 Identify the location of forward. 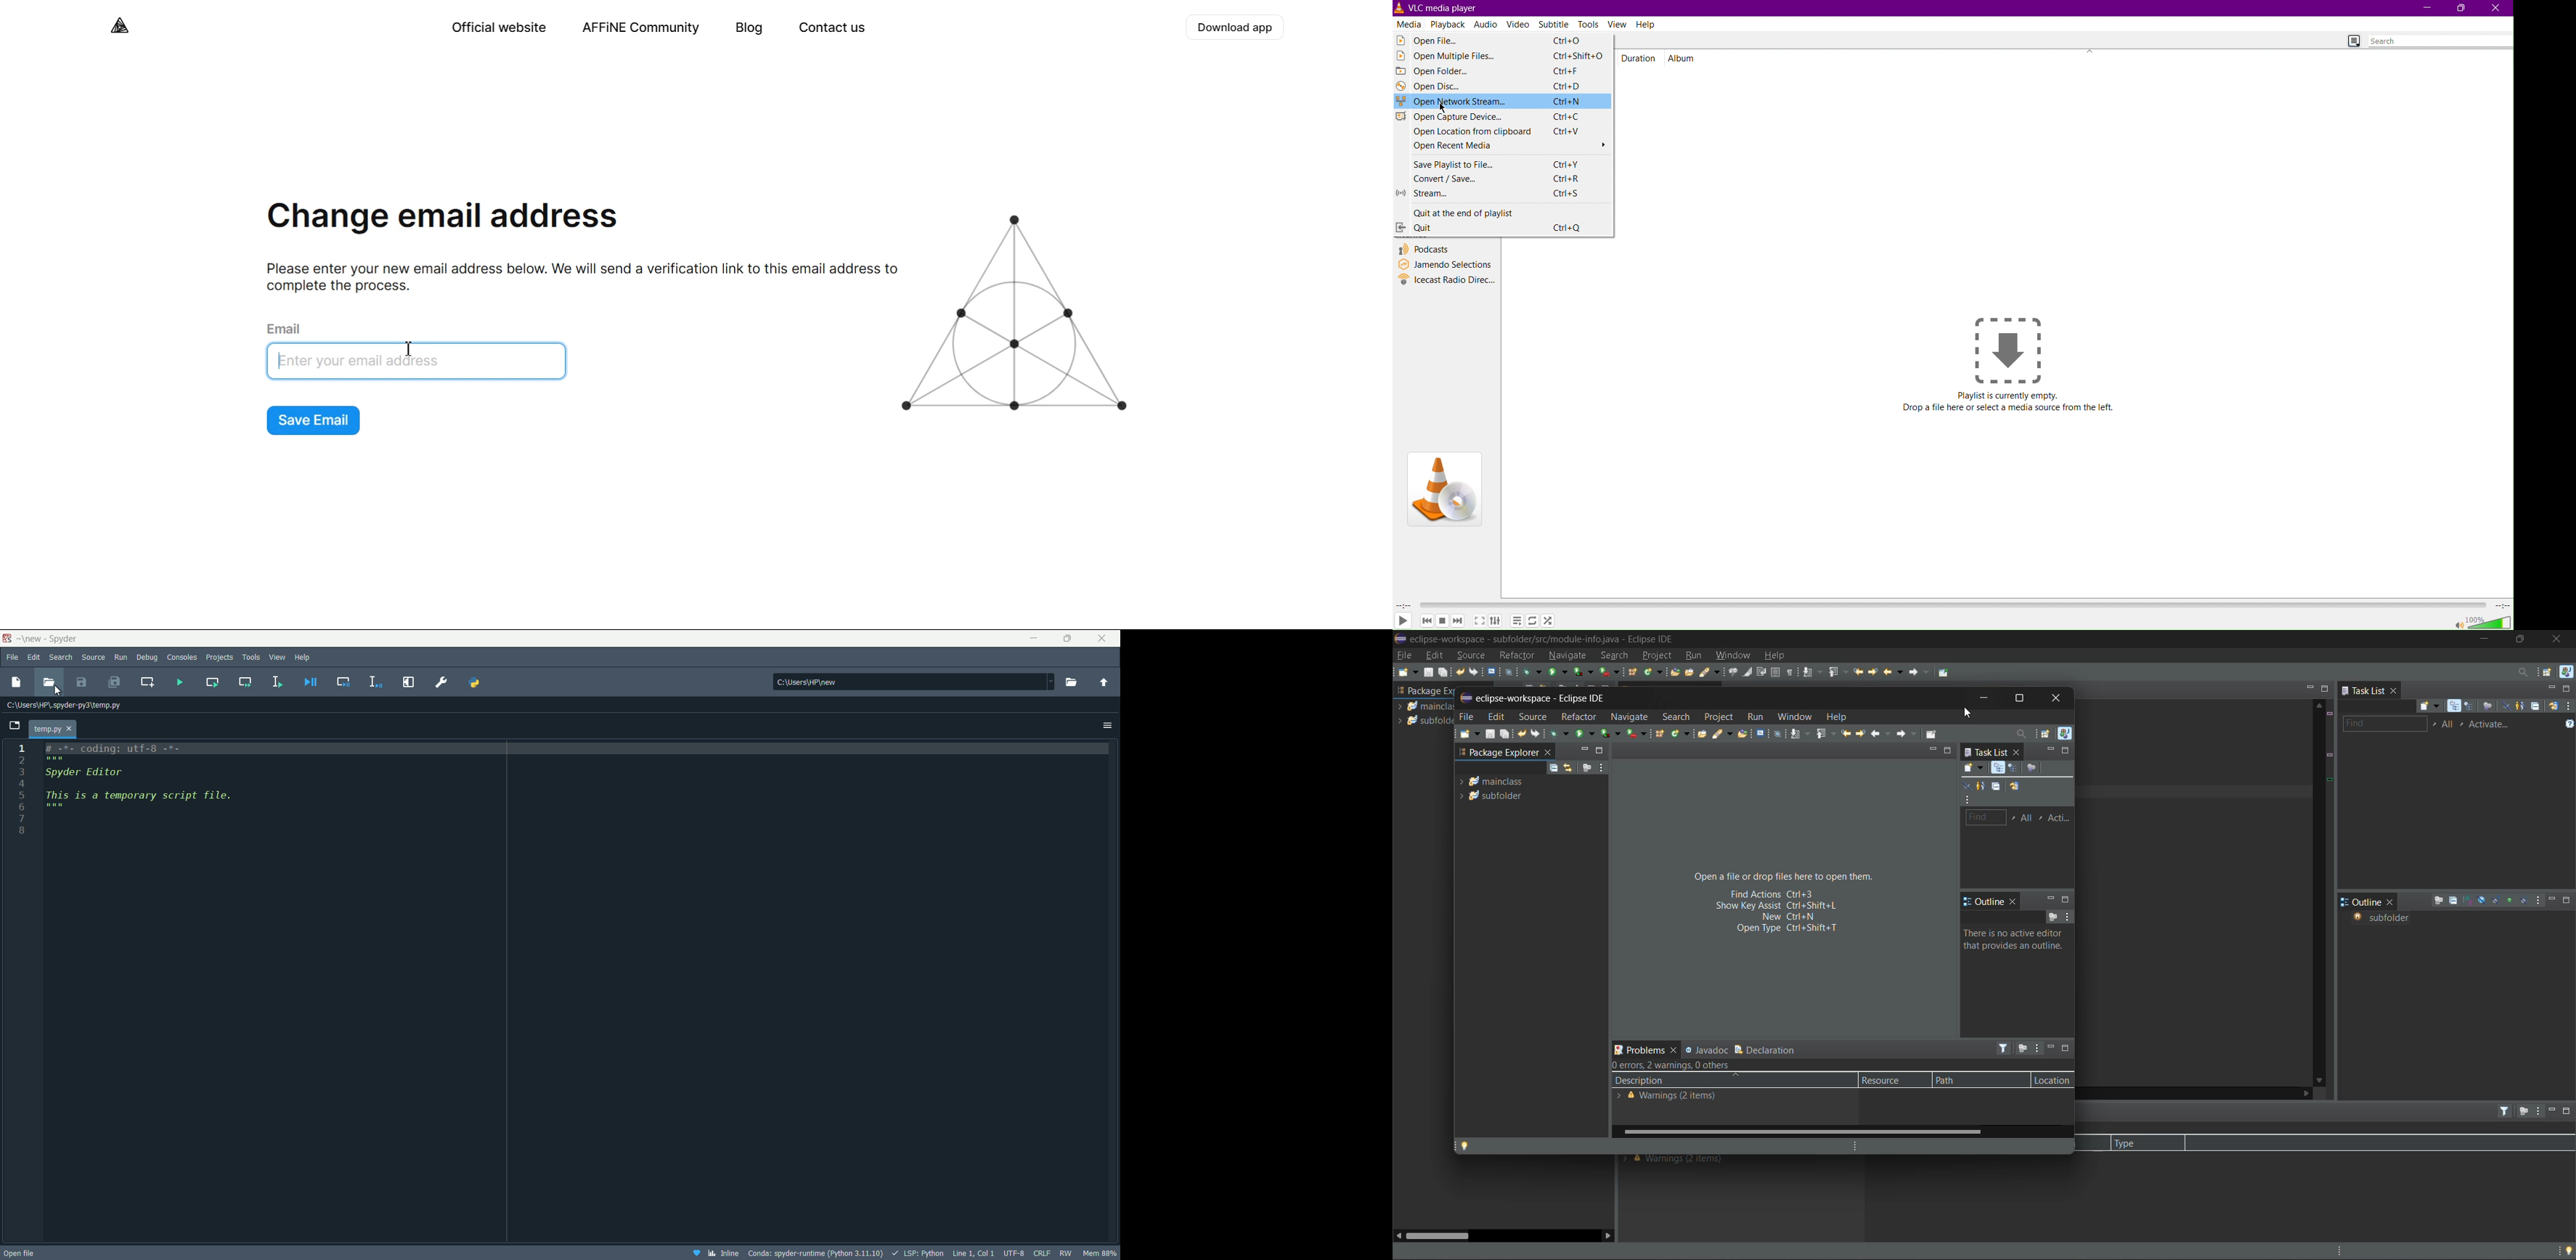
(1909, 734).